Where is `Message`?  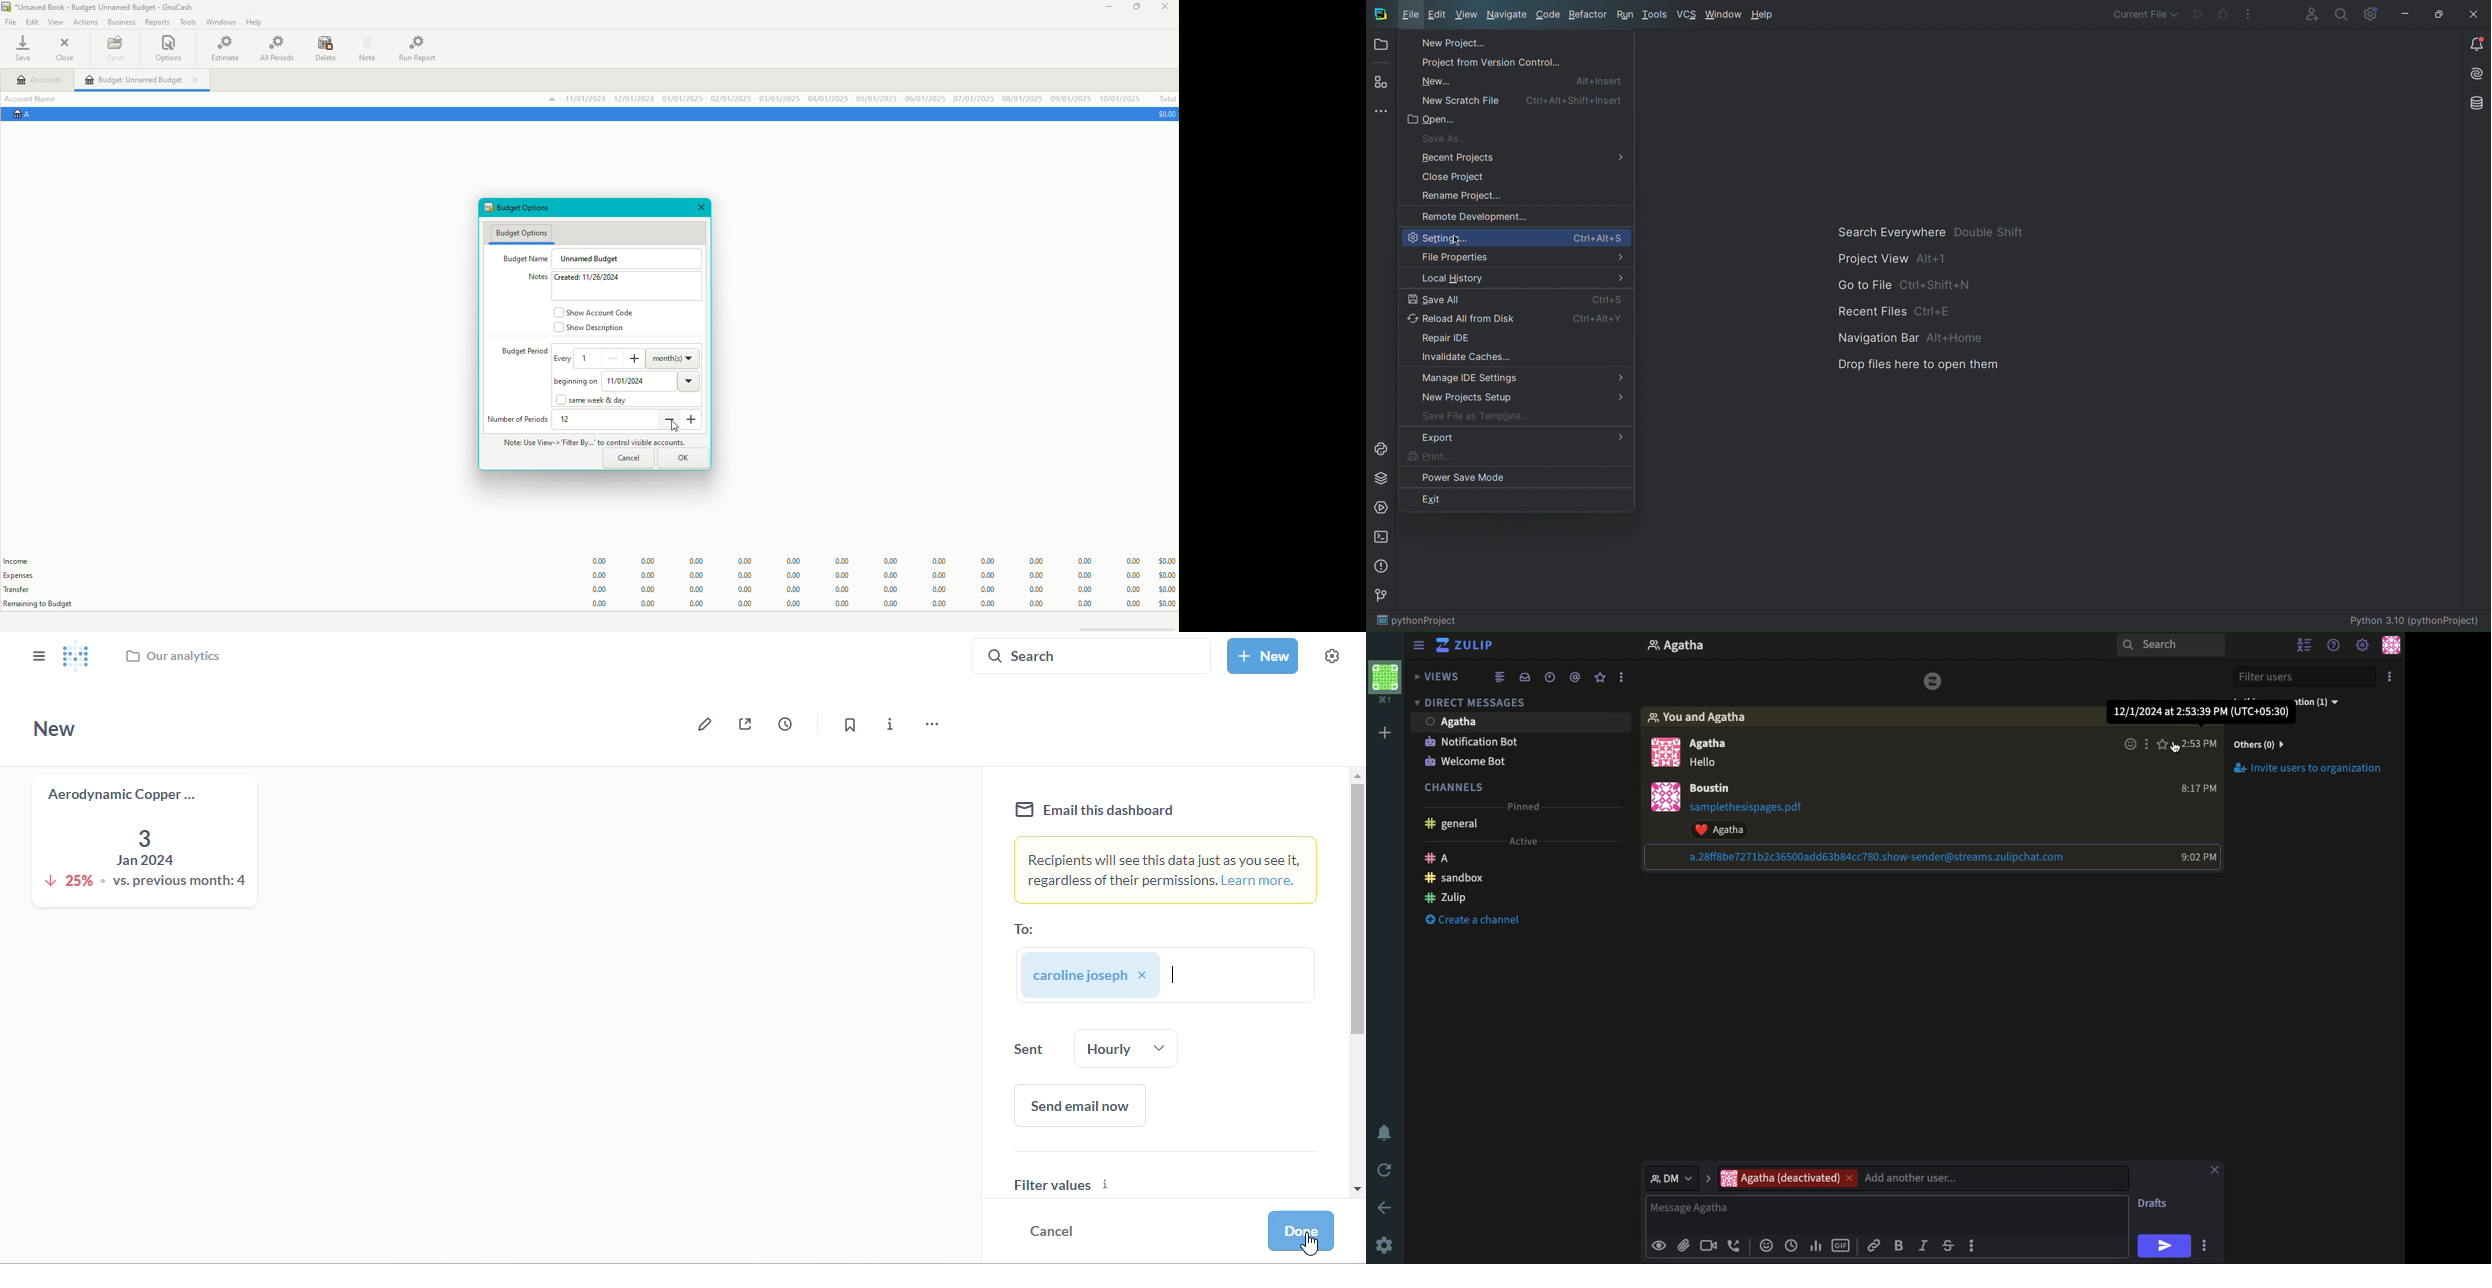 Message is located at coordinates (1890, 1213).